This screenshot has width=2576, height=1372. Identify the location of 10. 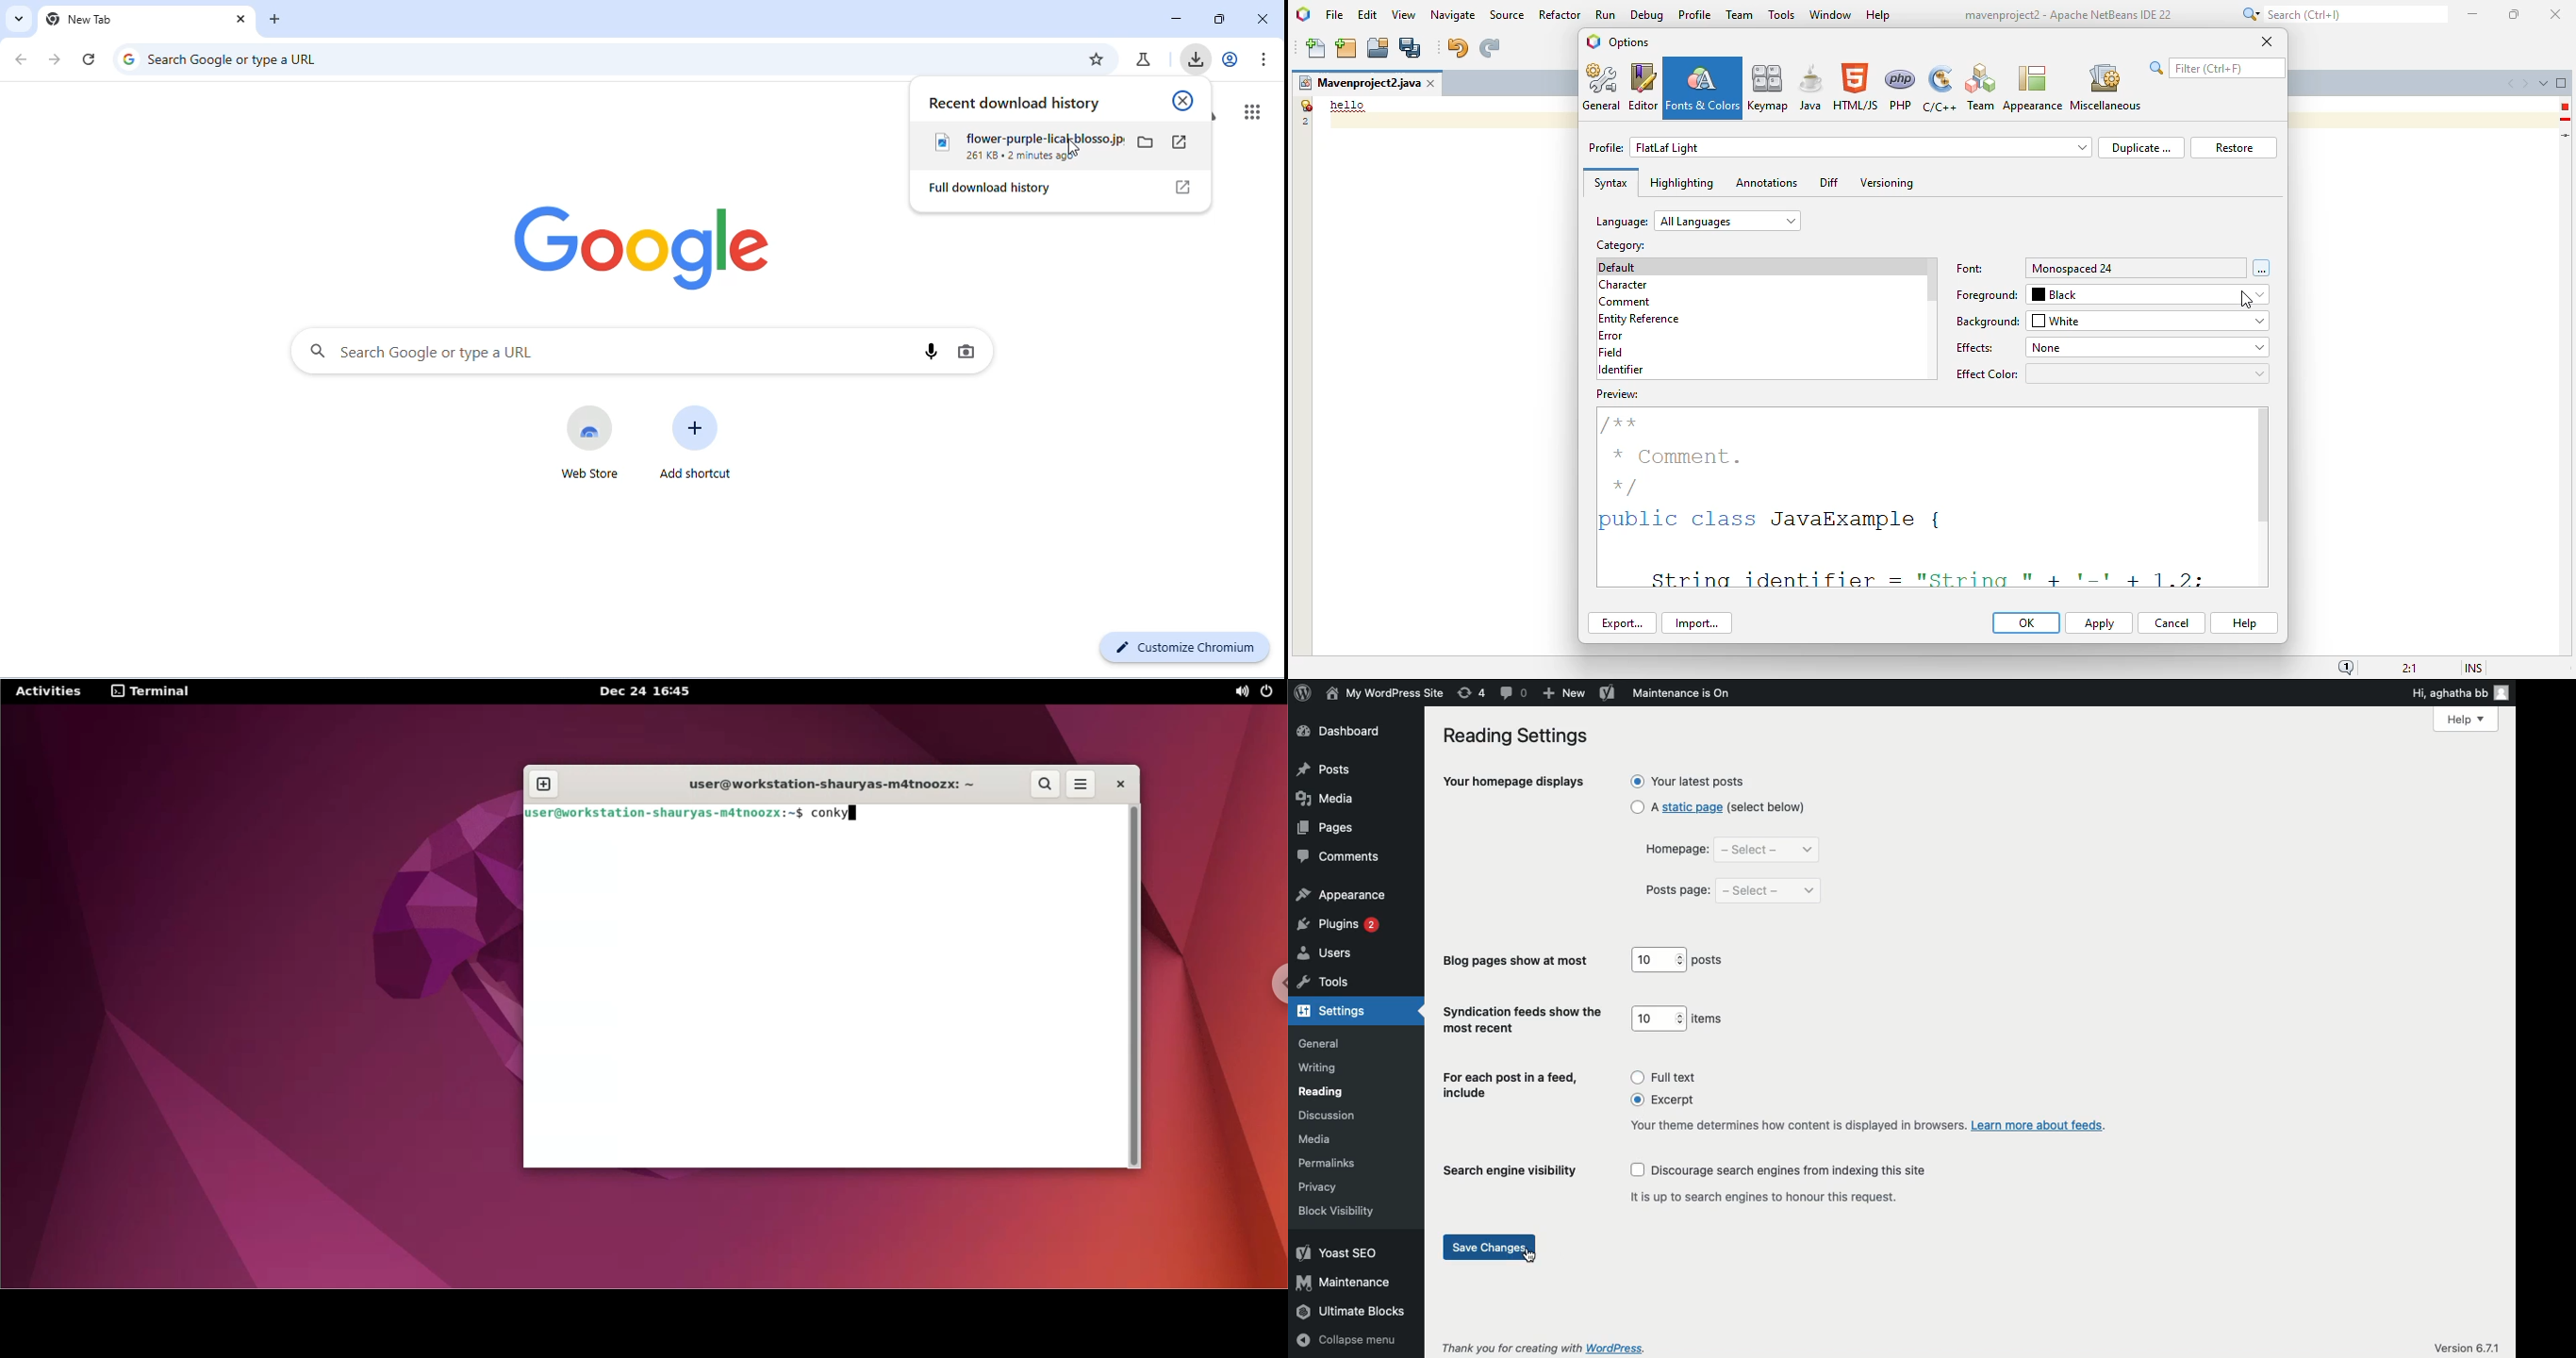
(1660, 958).